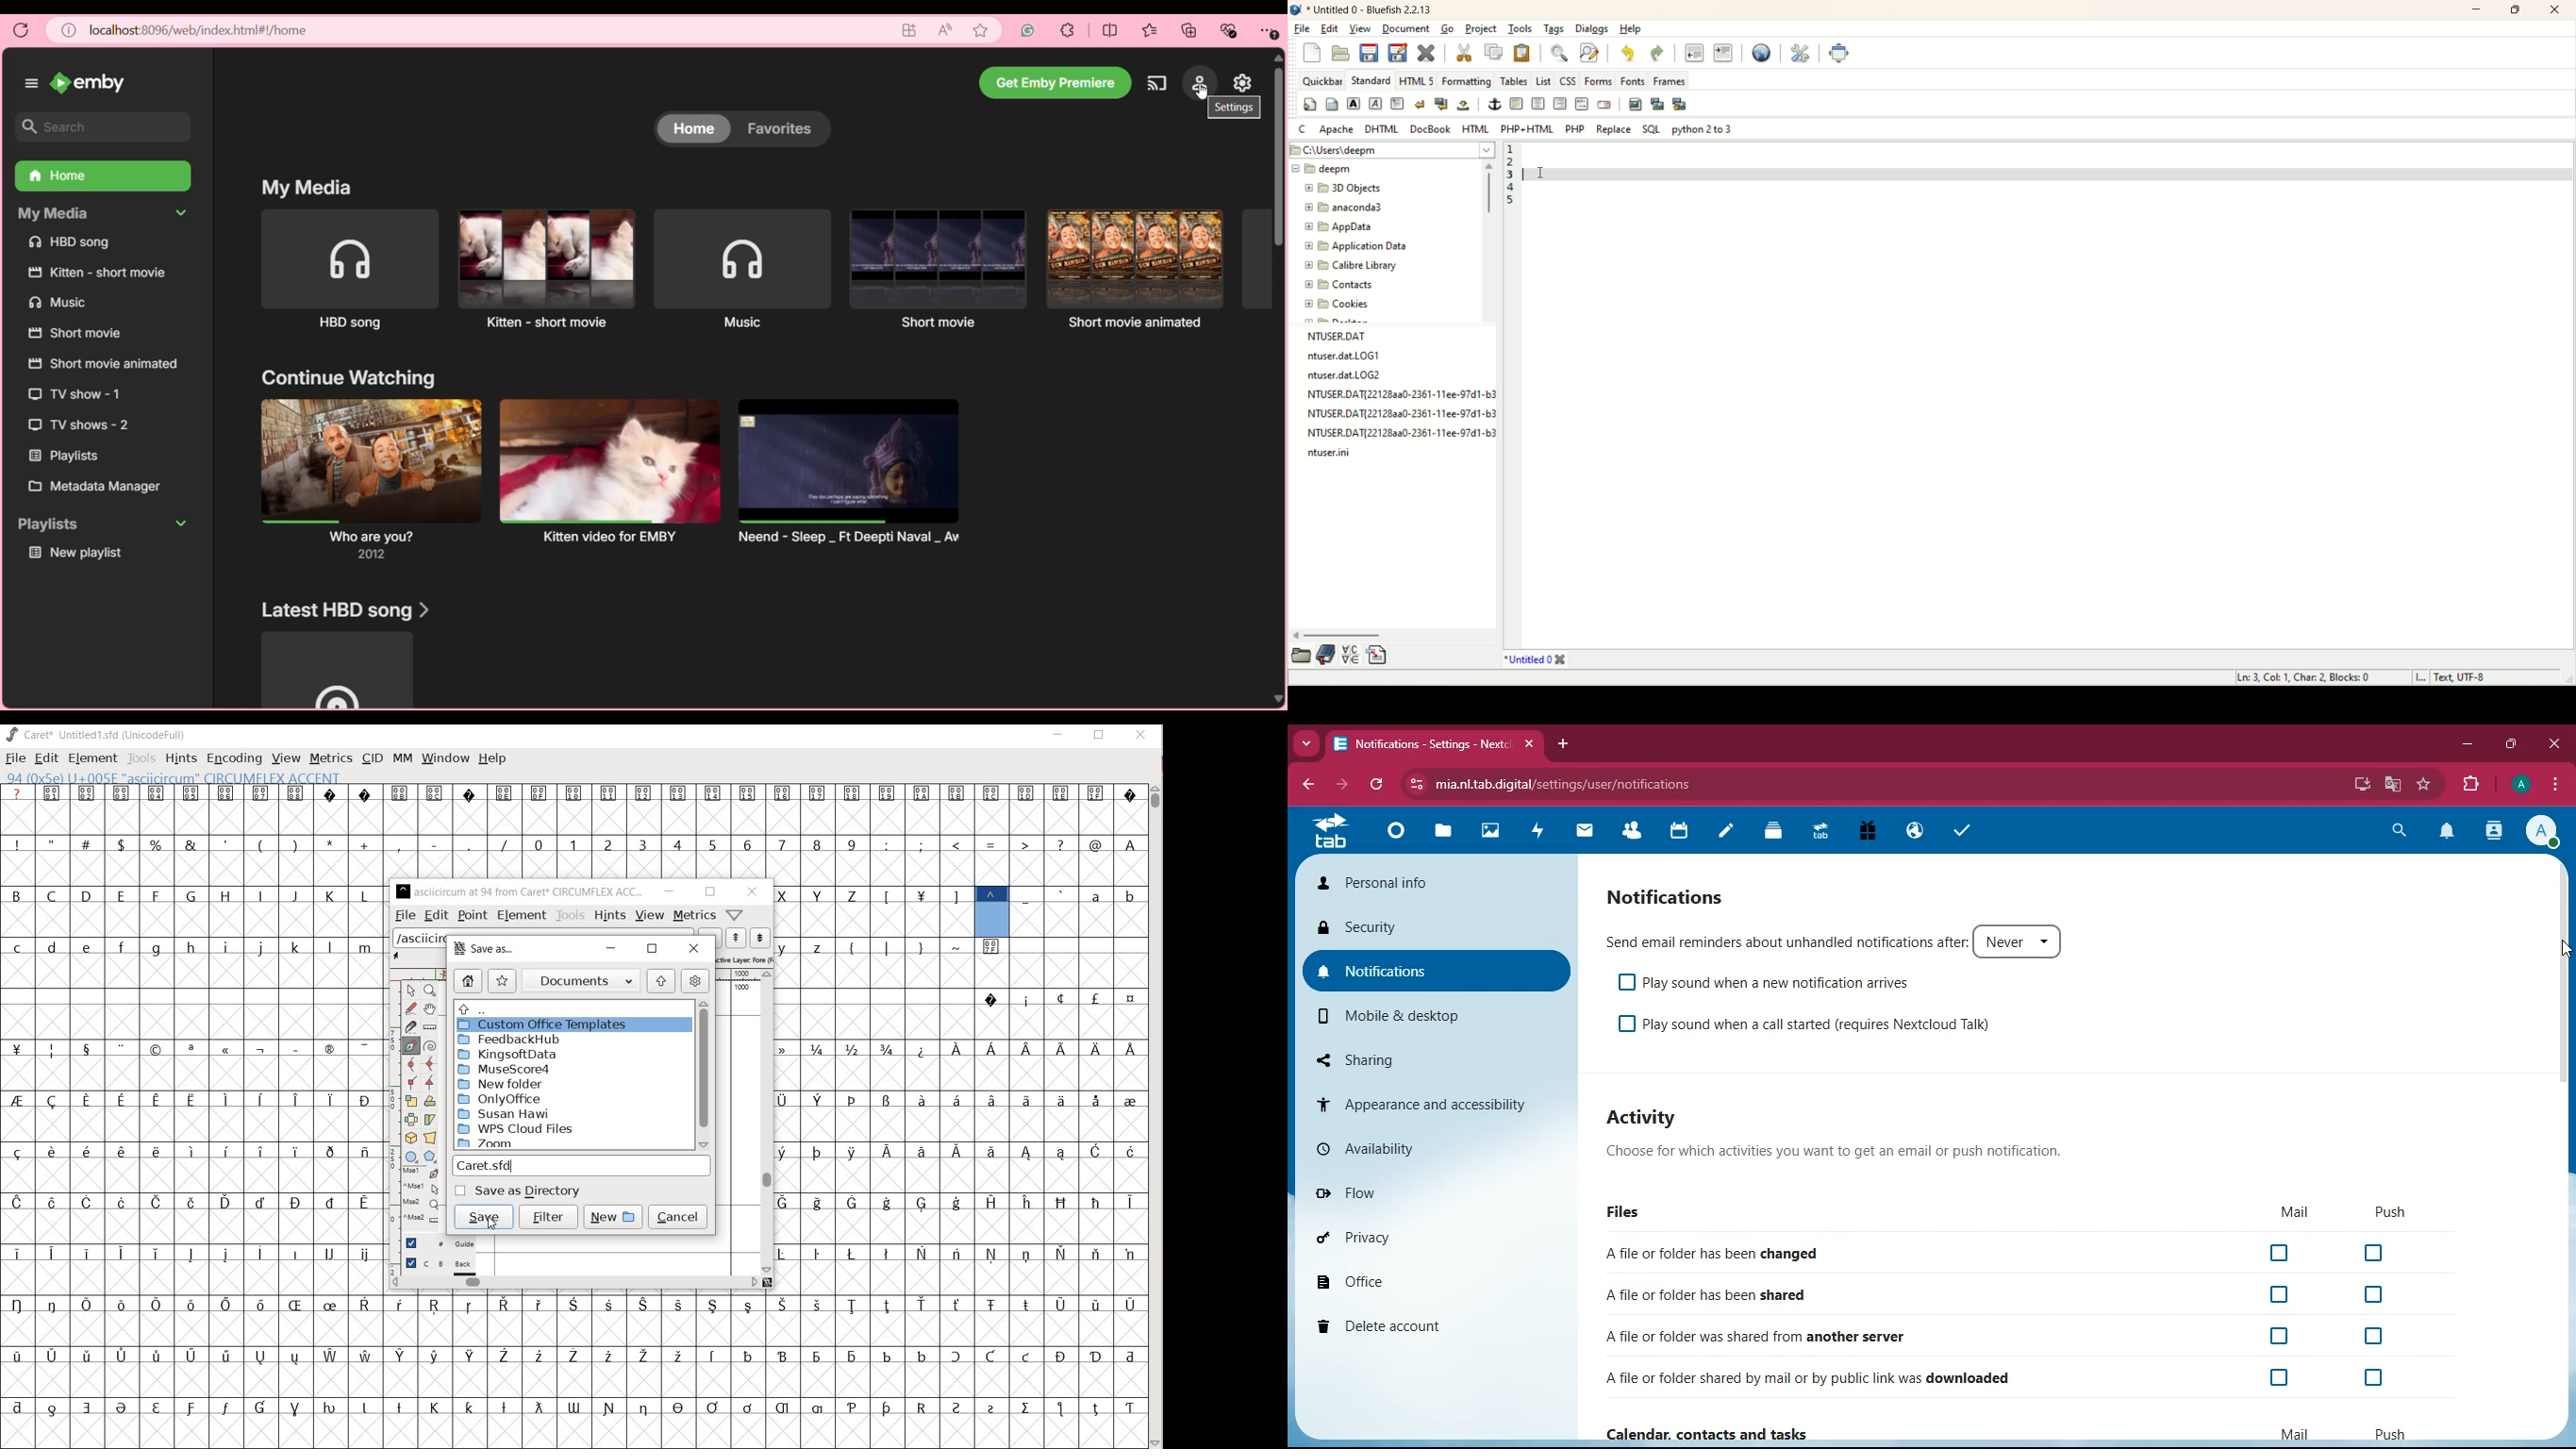 This screenshot has width=2576, height=1456. What do you see at coordinates (759, 937) in the screenshot?
I see `show the previous word on the list` at bounding box center [759, 937].